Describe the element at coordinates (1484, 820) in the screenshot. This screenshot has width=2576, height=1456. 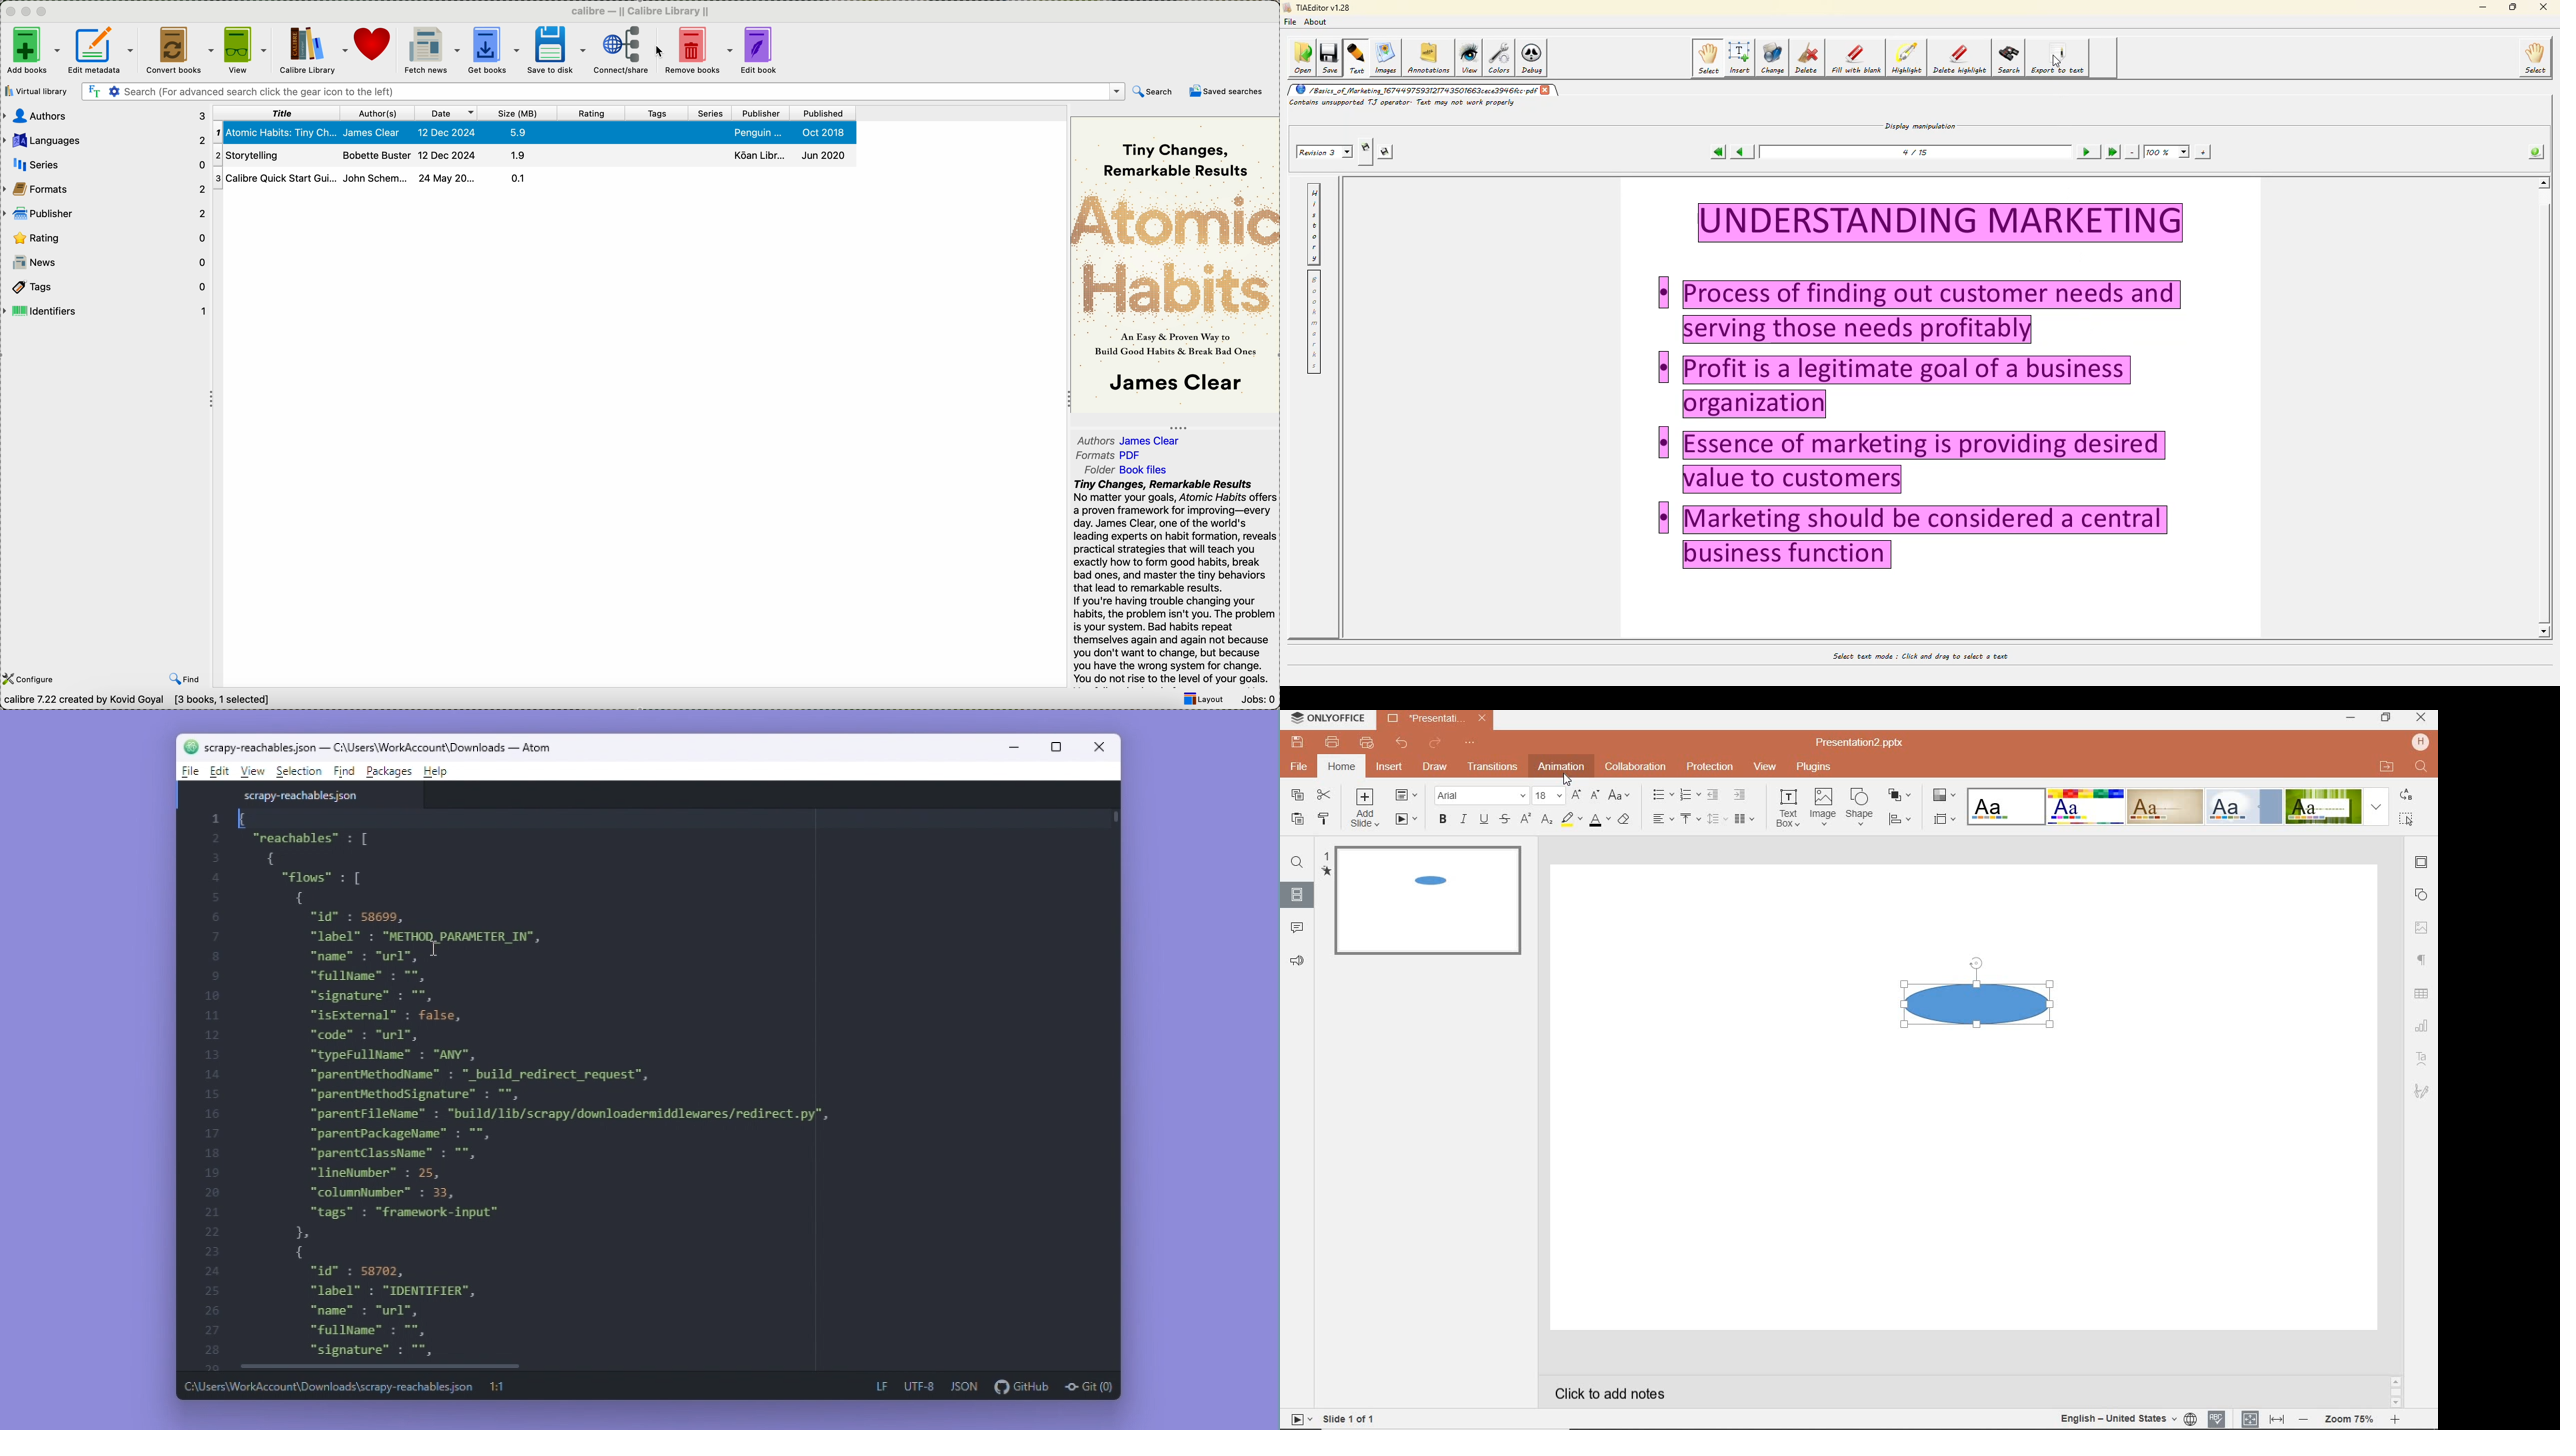
I see `underline` at that location.